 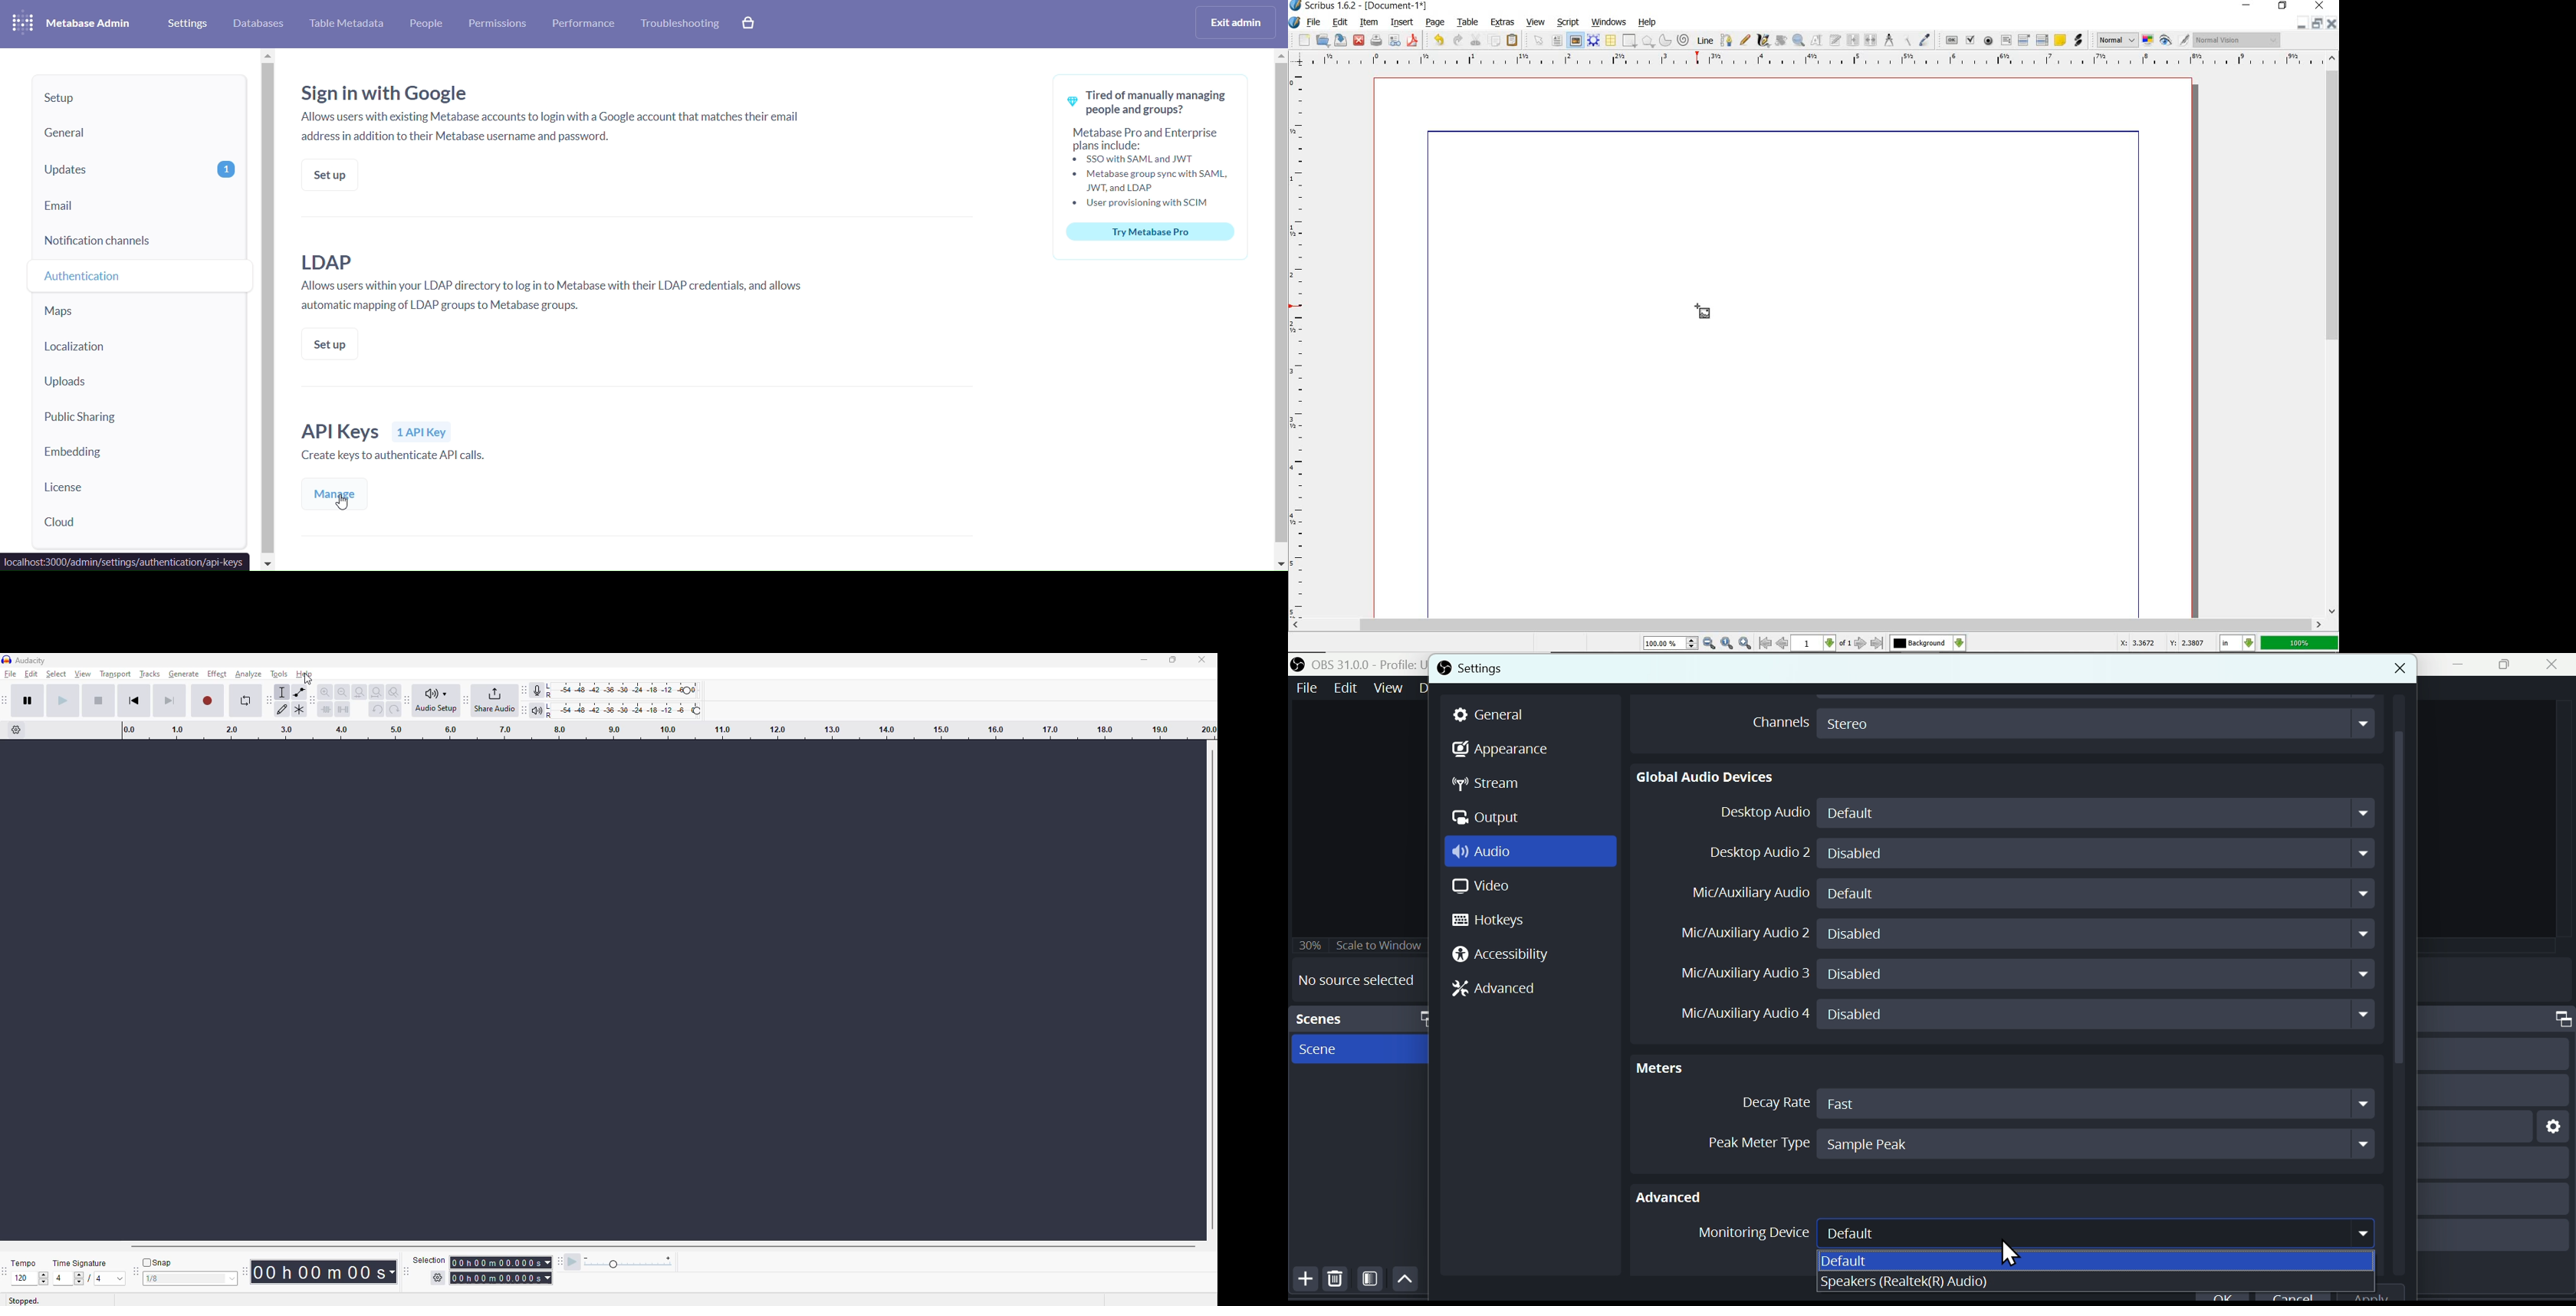 I want to click on Accessibility, so click(x=1505, y=955).